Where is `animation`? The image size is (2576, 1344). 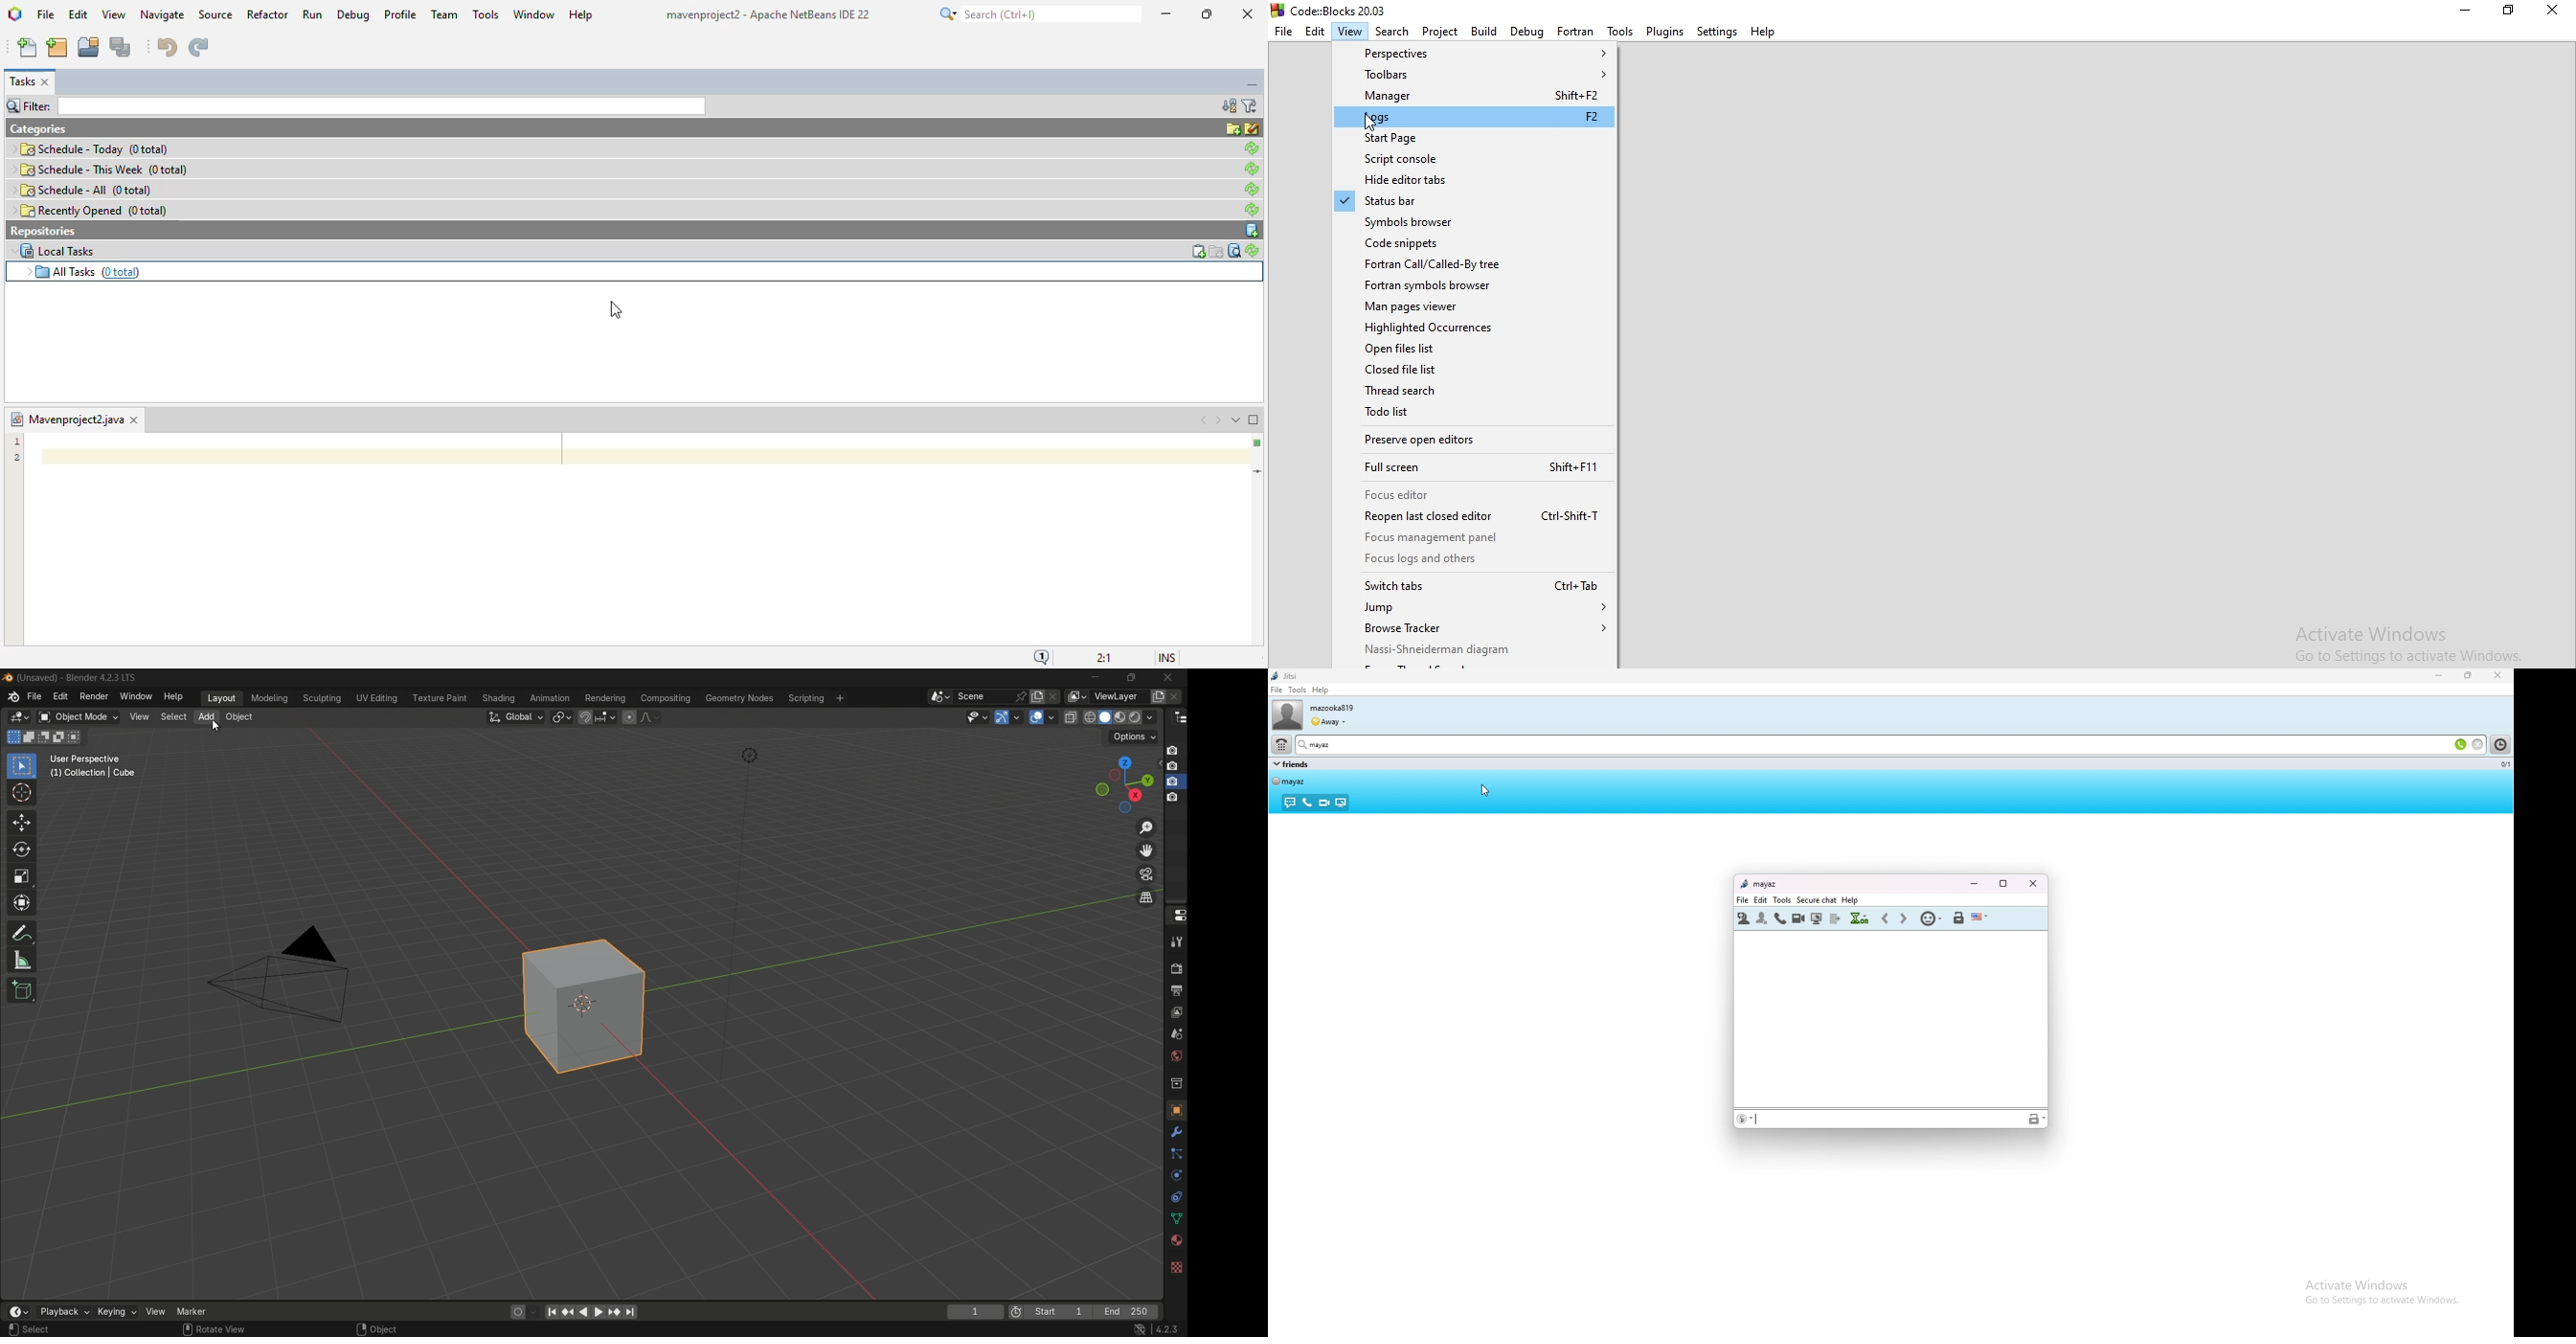 animation is located at coordinates (550, 698).